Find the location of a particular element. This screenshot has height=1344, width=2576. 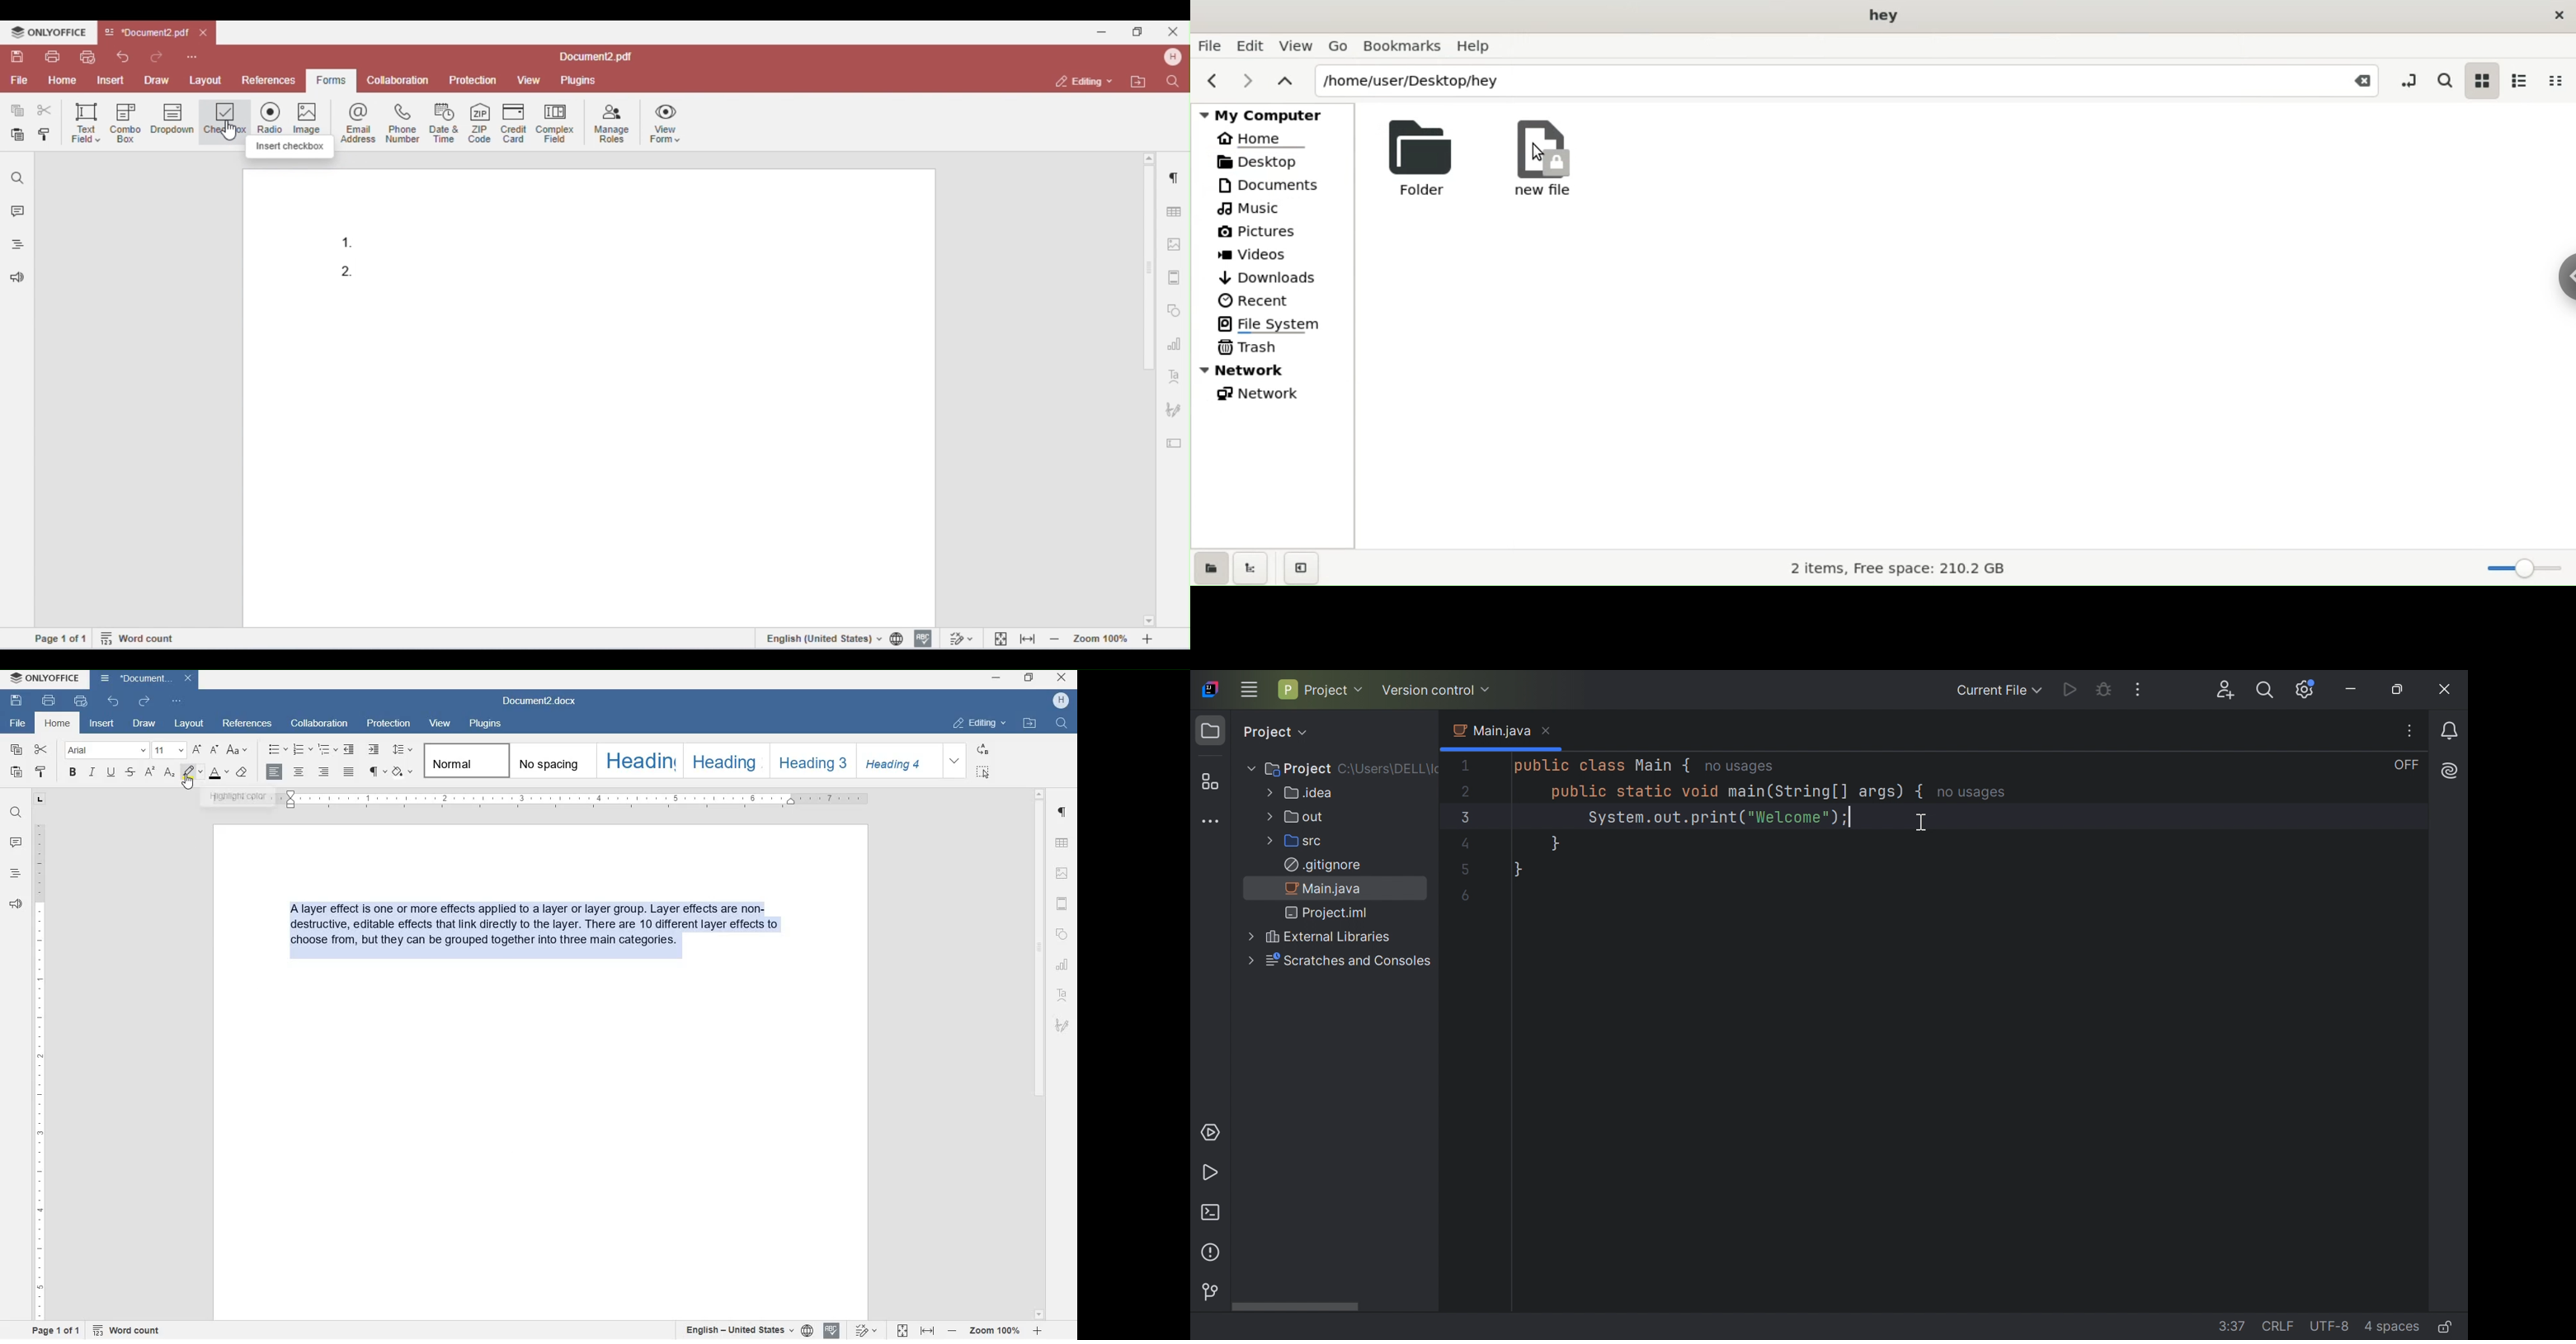

table is located at coordinates (1062, 843).